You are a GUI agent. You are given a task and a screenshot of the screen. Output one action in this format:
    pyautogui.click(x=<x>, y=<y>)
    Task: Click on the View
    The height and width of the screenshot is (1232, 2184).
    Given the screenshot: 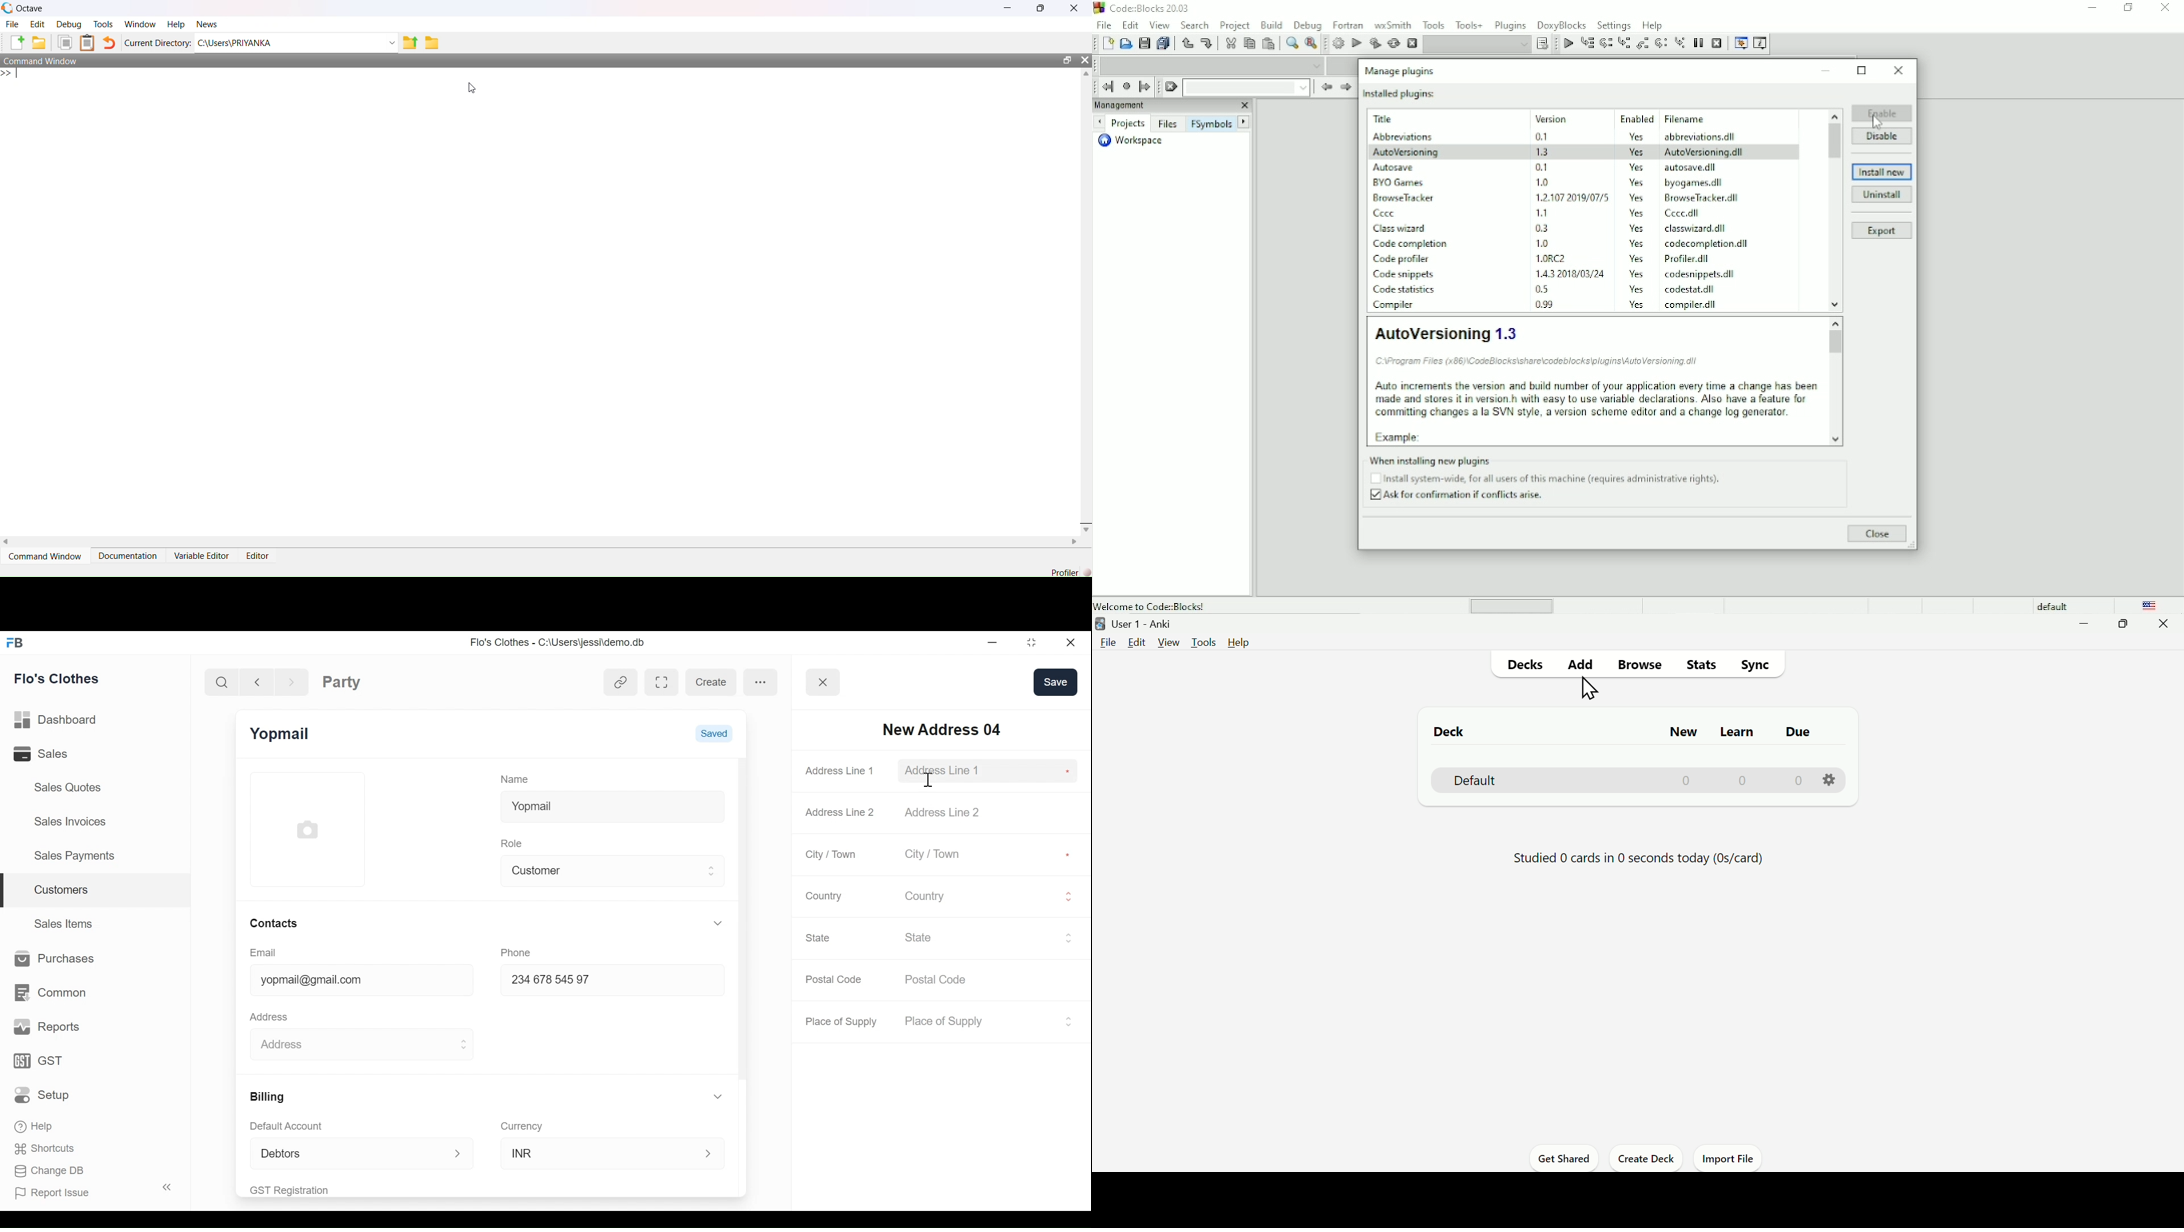 What is the action you would take?
    pyautogui.click(x=1167, y=643)
    